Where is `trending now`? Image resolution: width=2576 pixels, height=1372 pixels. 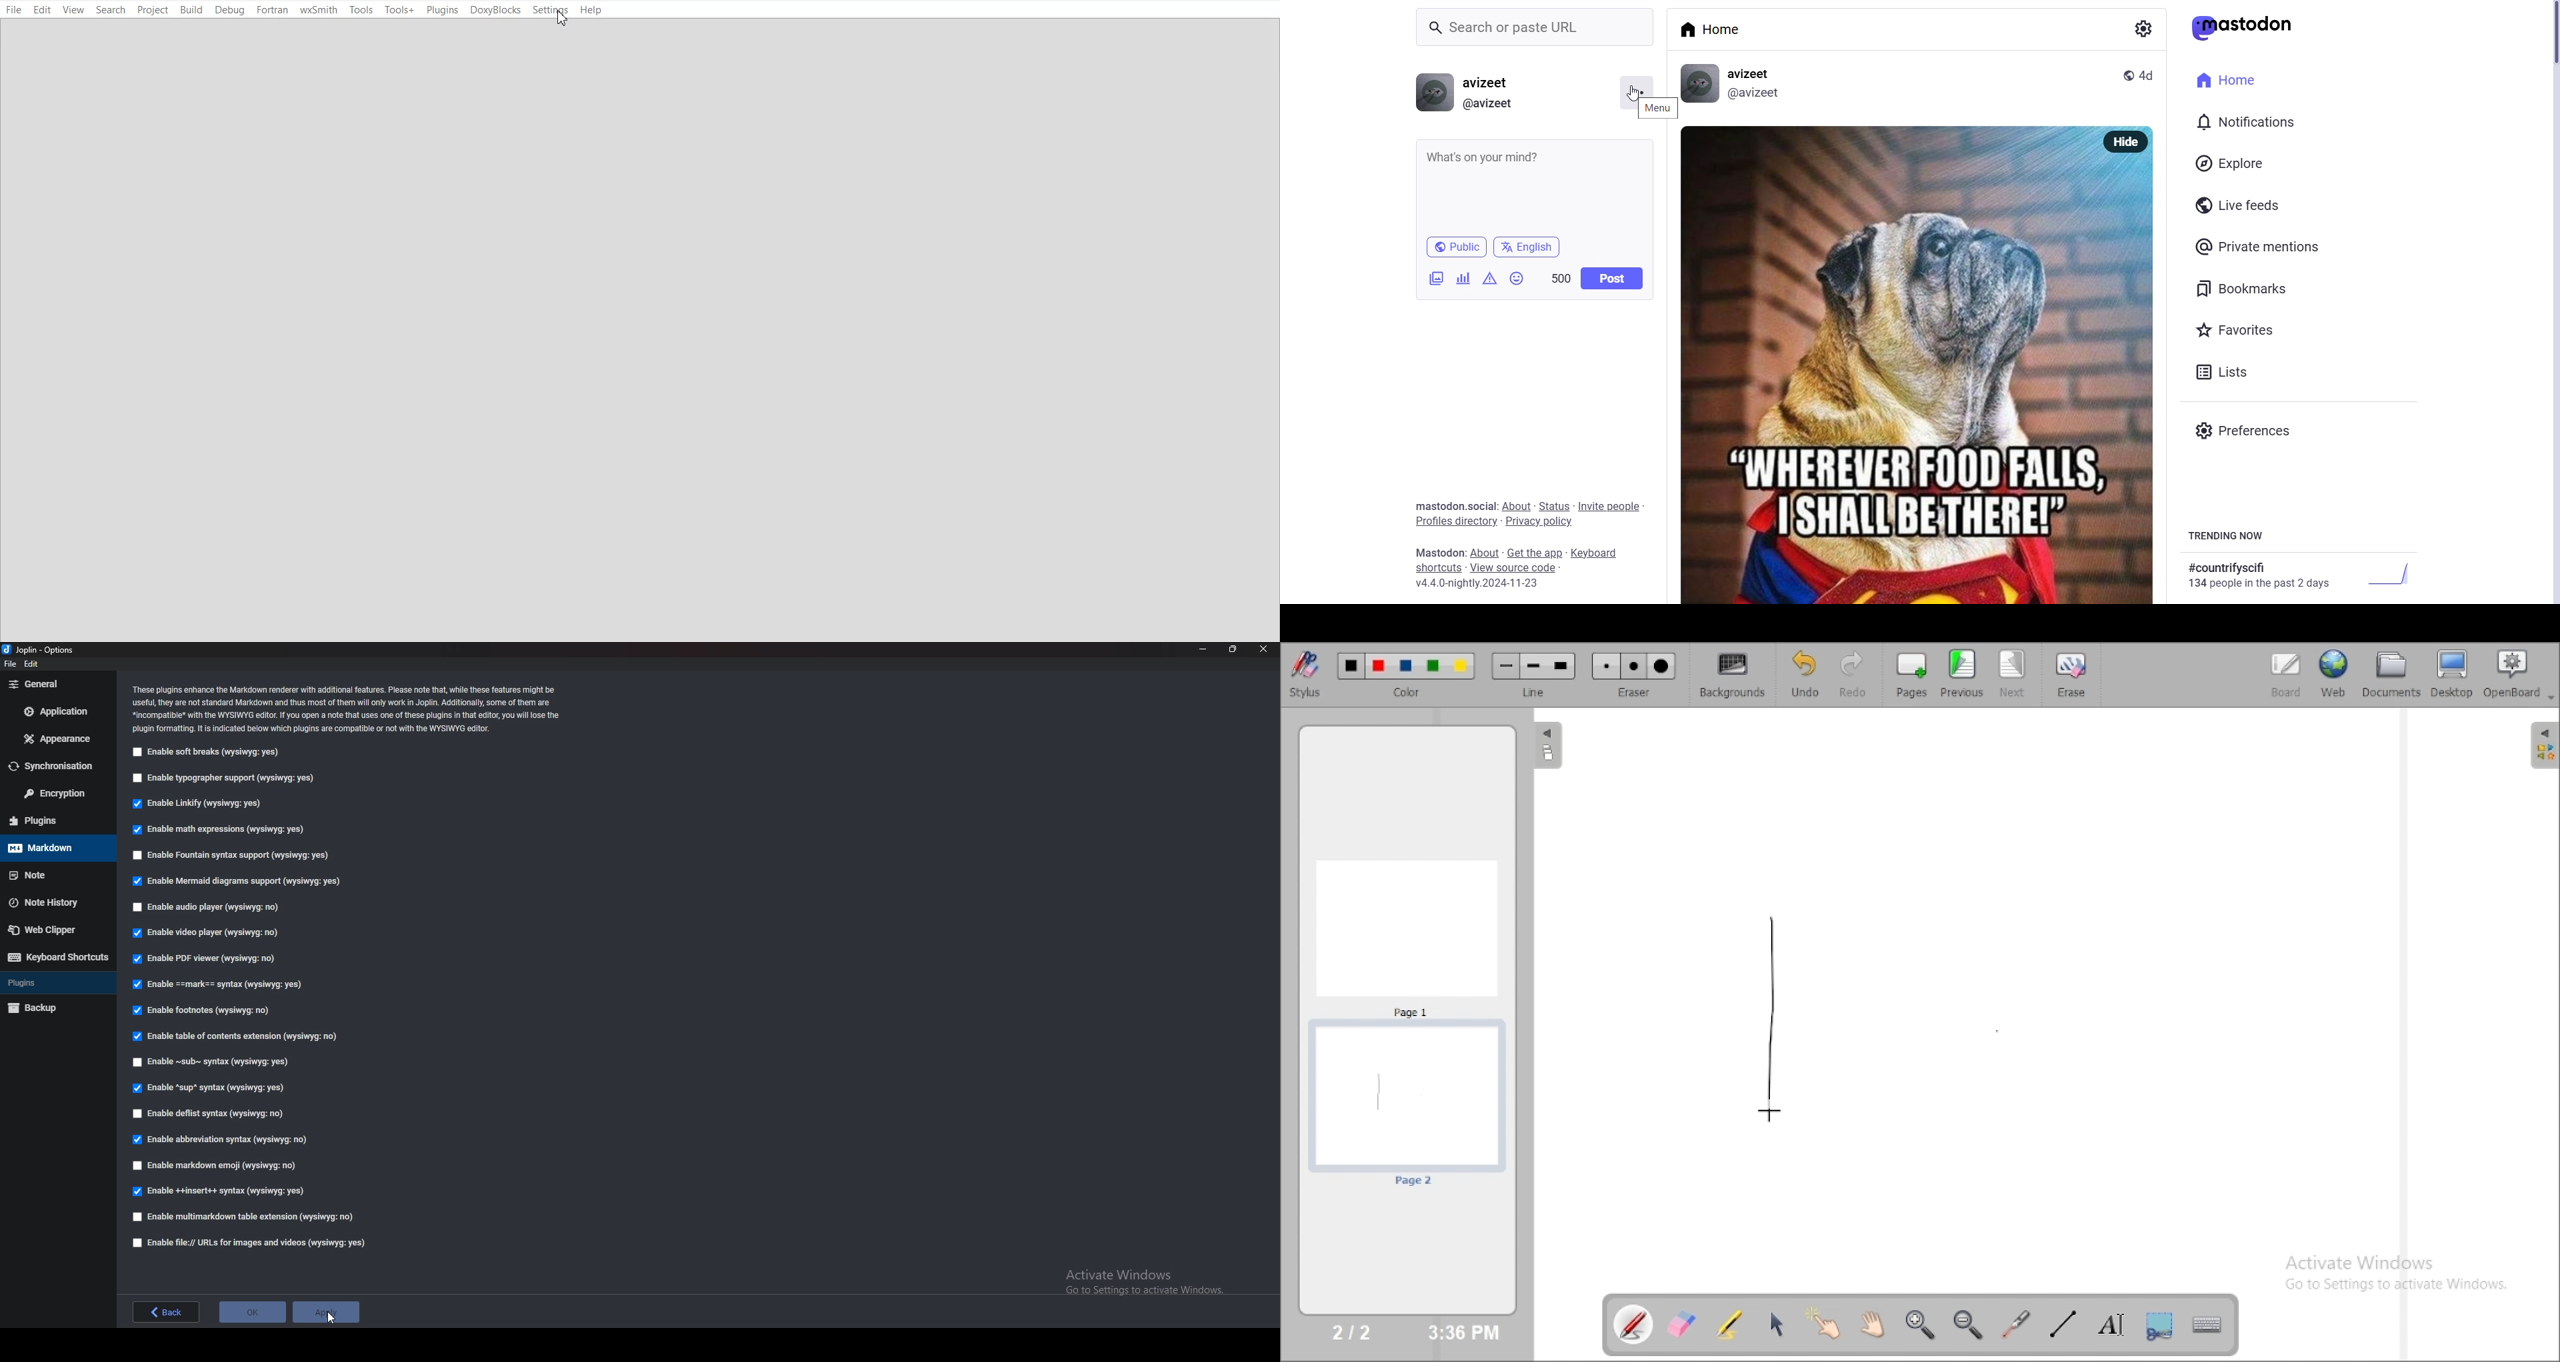
trending now is located at coordinates (2225, 537).